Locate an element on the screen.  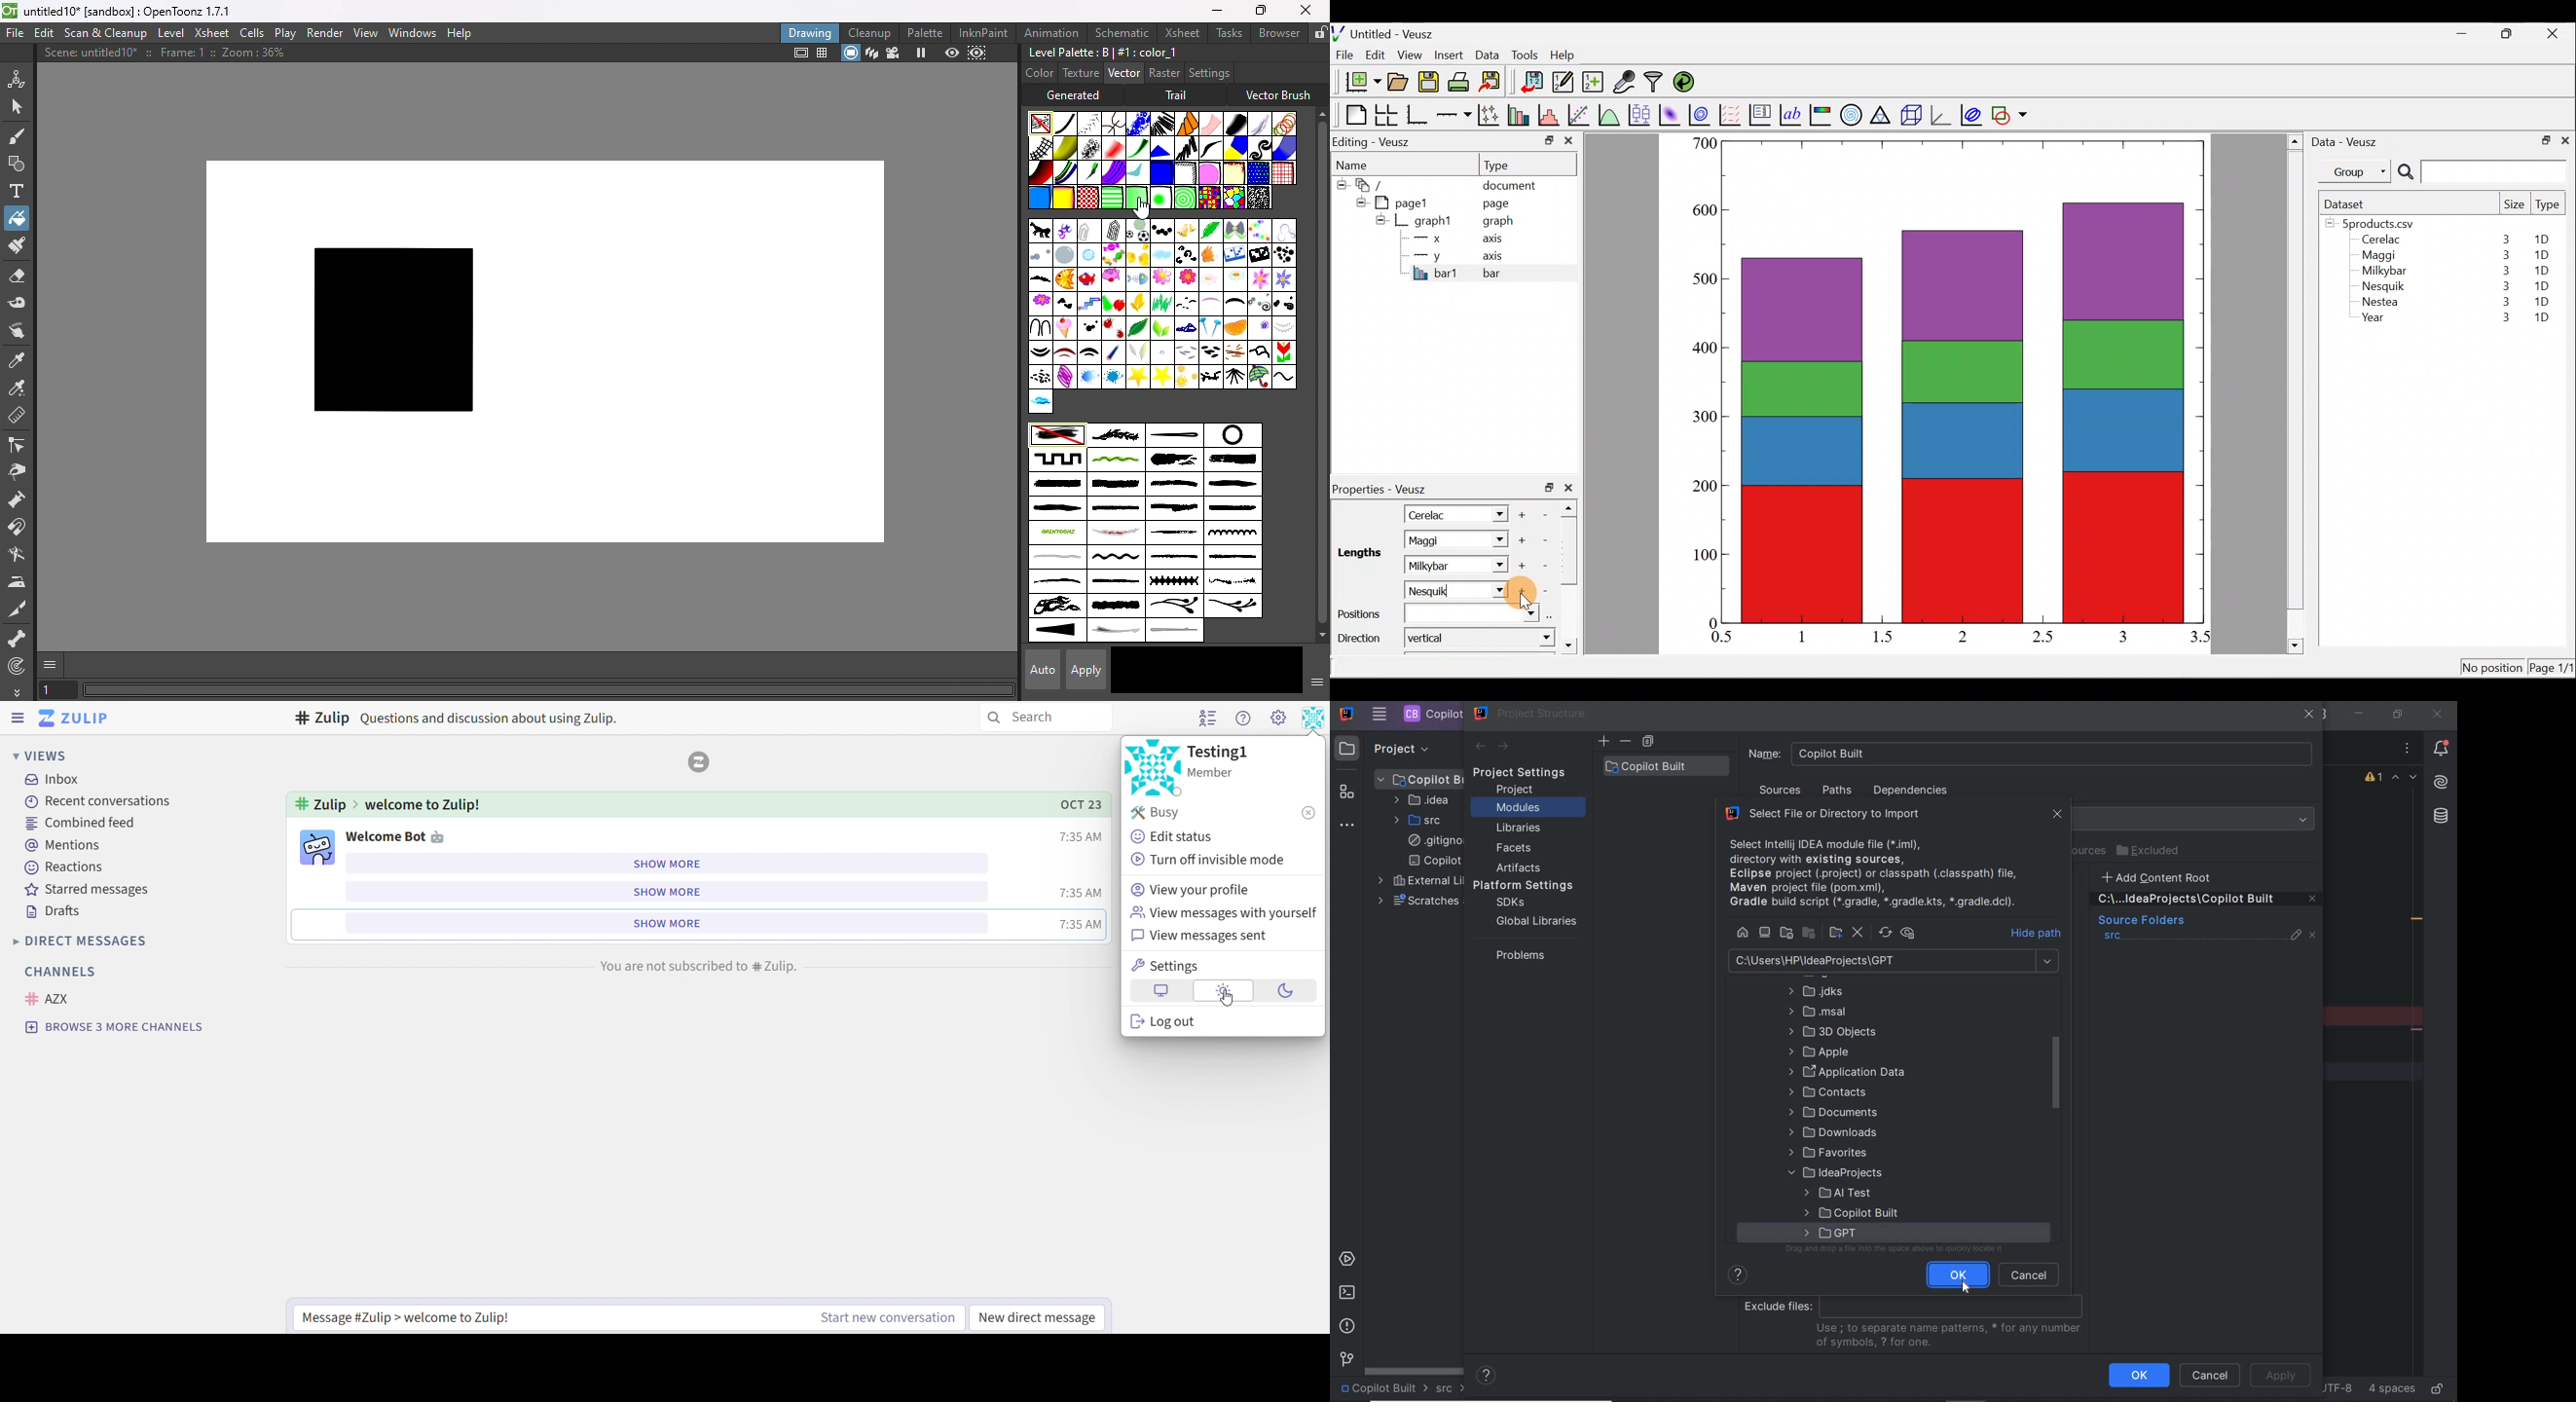
small_brush2 is located at coordinates (1232, 558).